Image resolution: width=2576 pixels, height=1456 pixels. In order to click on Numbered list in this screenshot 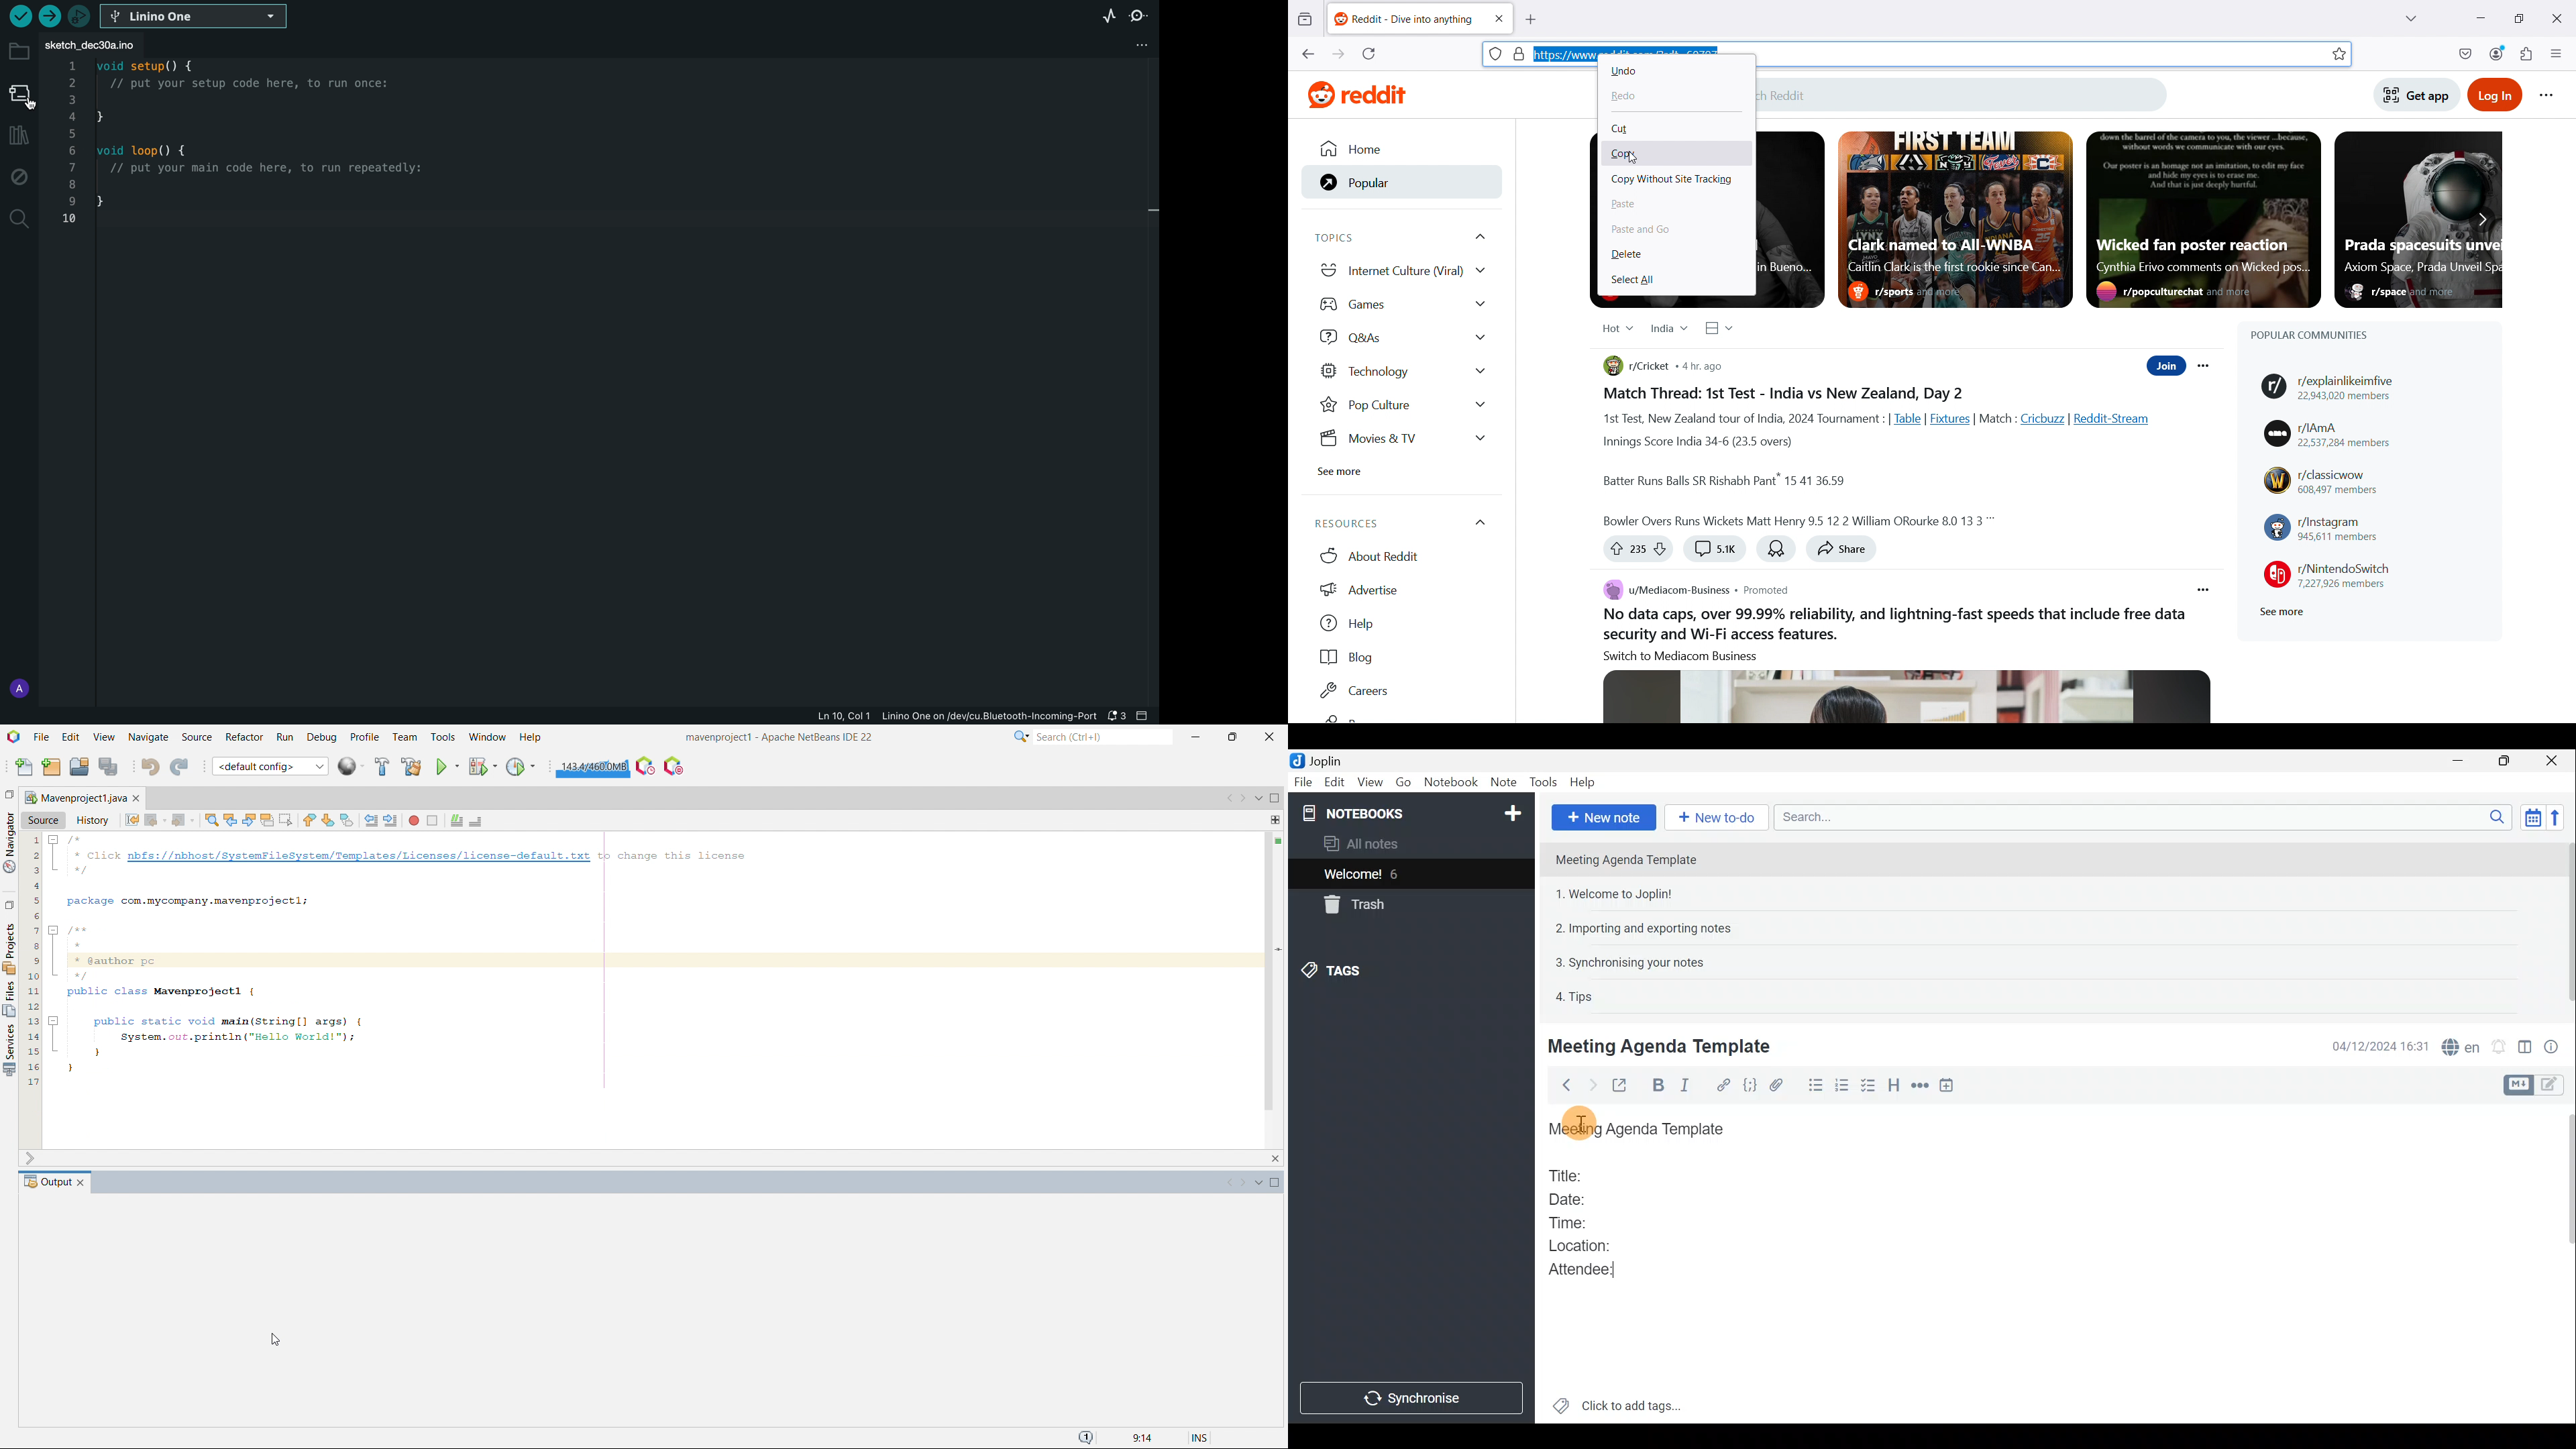, I will do `click(1841, 1087)`.